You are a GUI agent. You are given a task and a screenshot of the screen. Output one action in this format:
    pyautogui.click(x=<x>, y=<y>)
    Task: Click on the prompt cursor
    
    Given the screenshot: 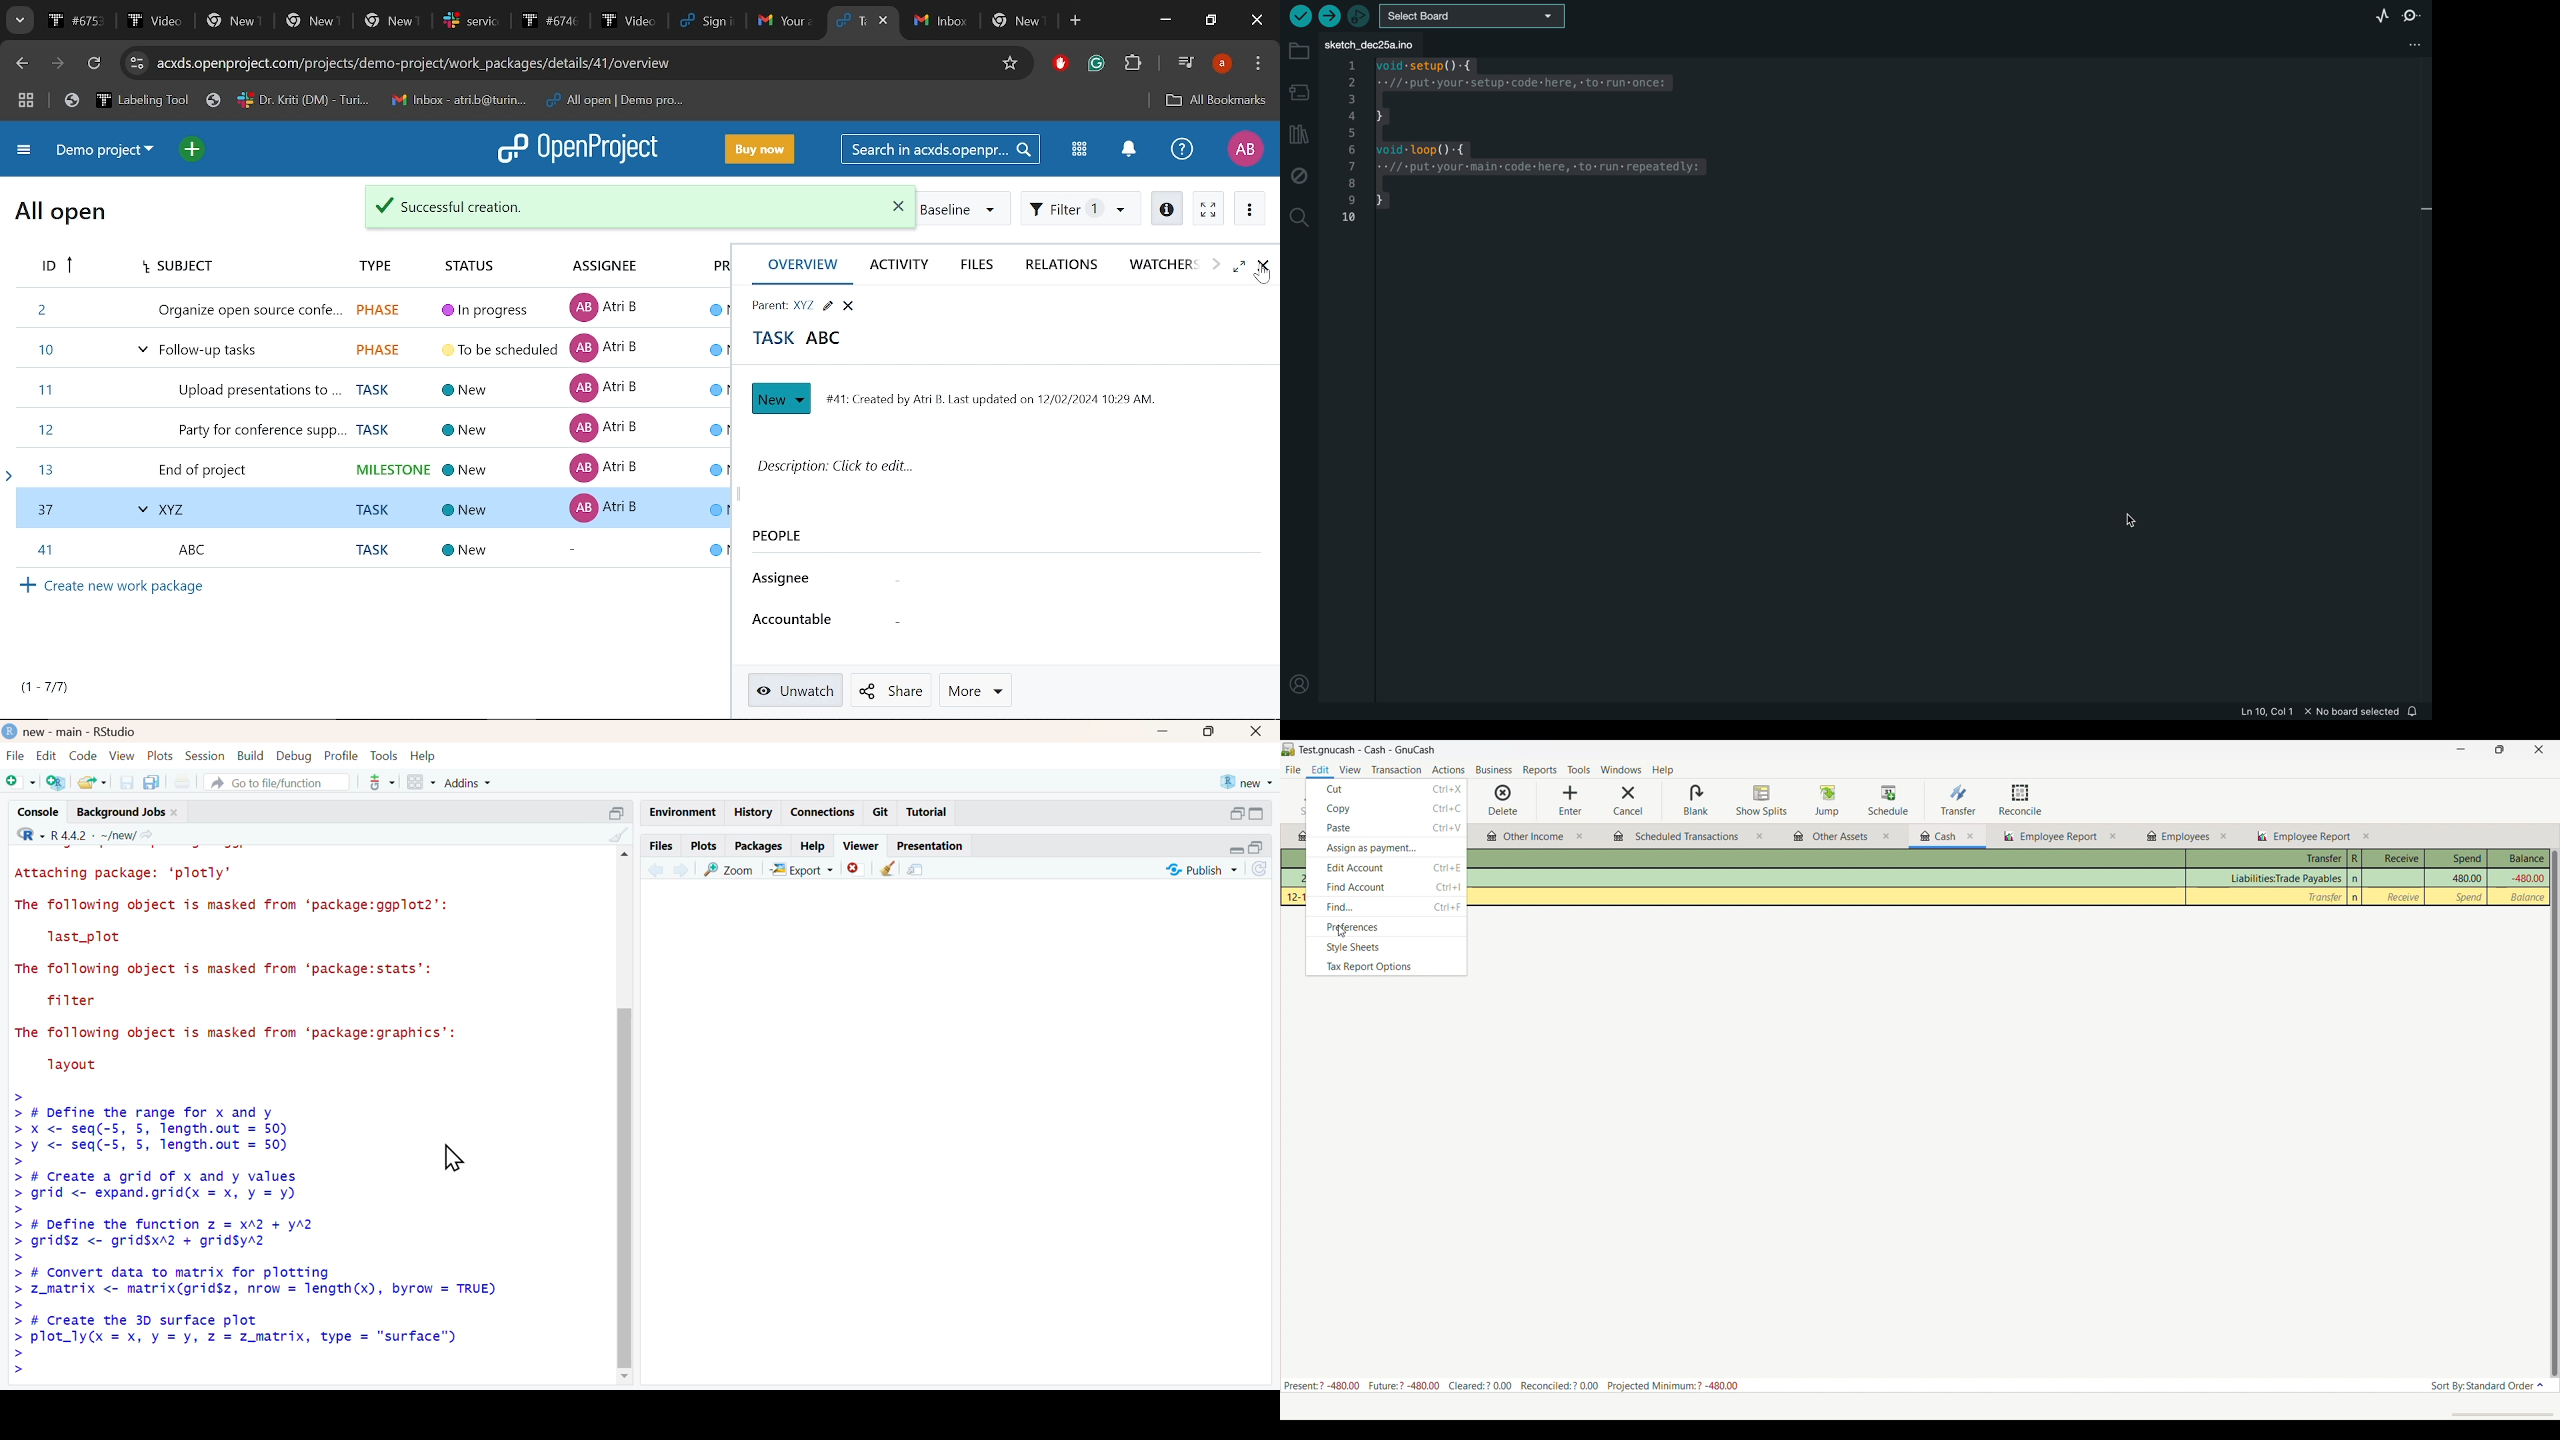 What is the action you would take?
    pyautogui.click(x=15, y=1163)
    